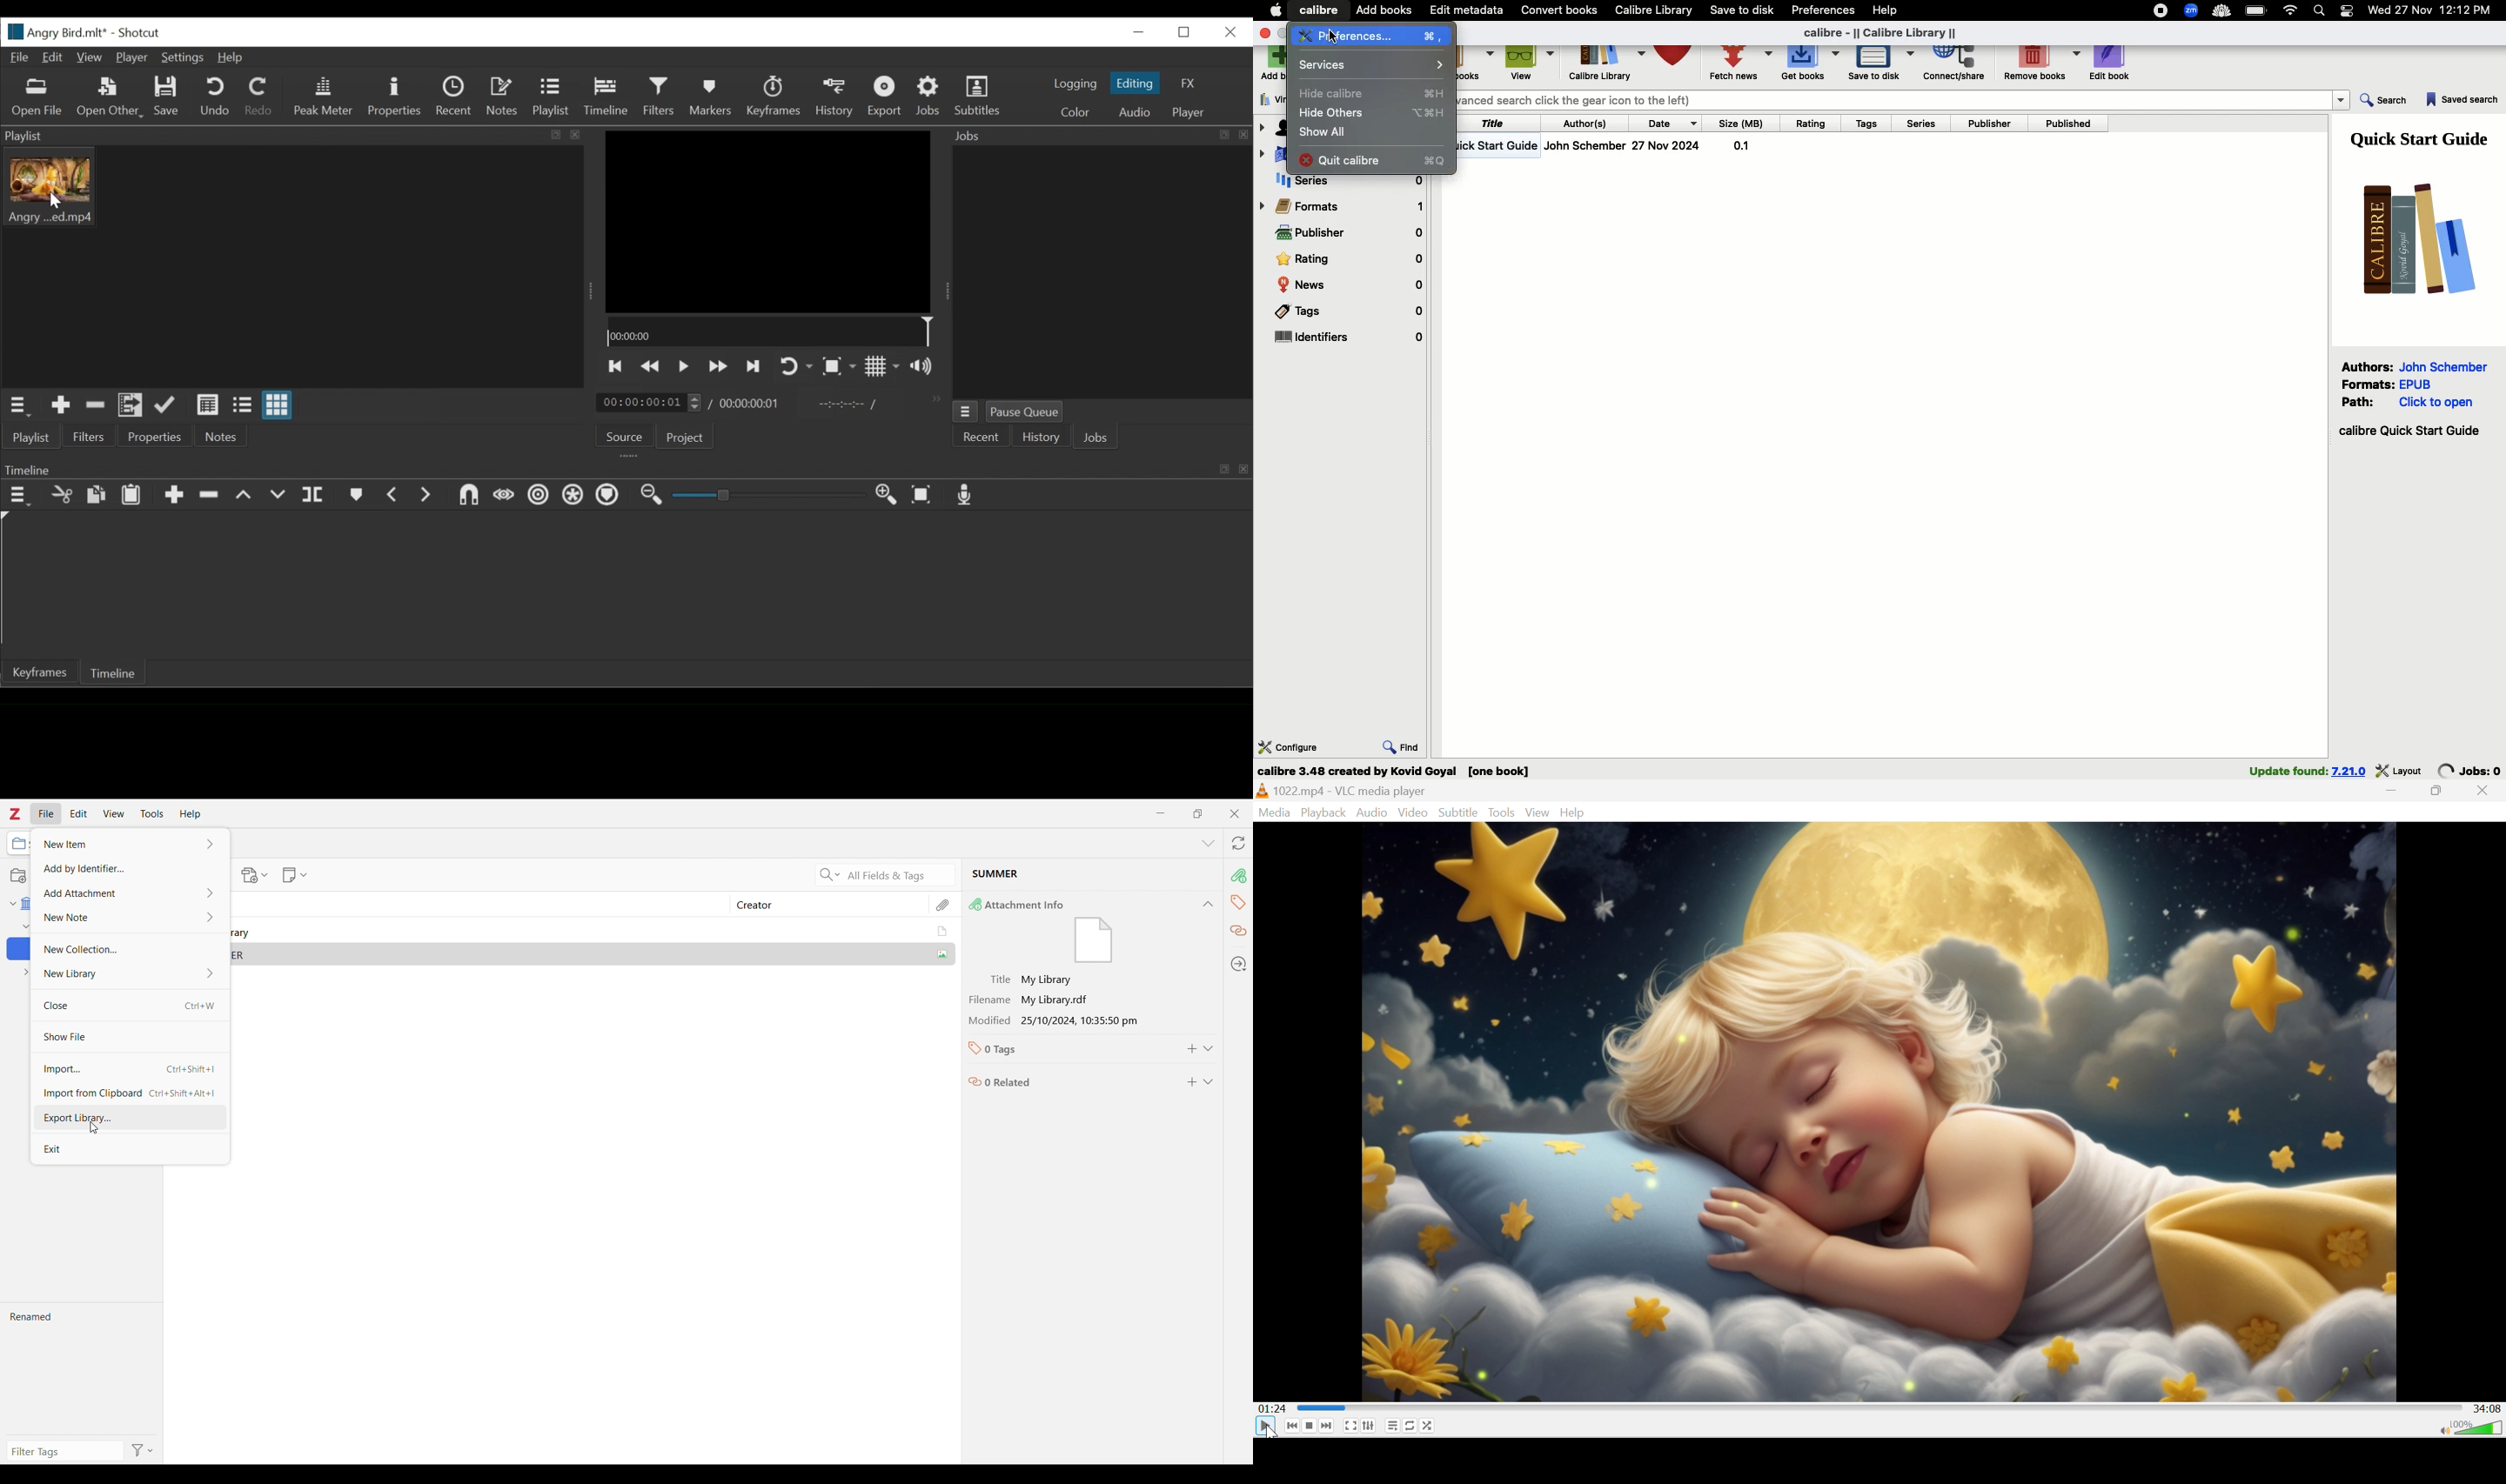 The image size is (2520, 1484). Describe the element at coordinates (2043, 64) in the screenshot. I see `Remove books` at that location.